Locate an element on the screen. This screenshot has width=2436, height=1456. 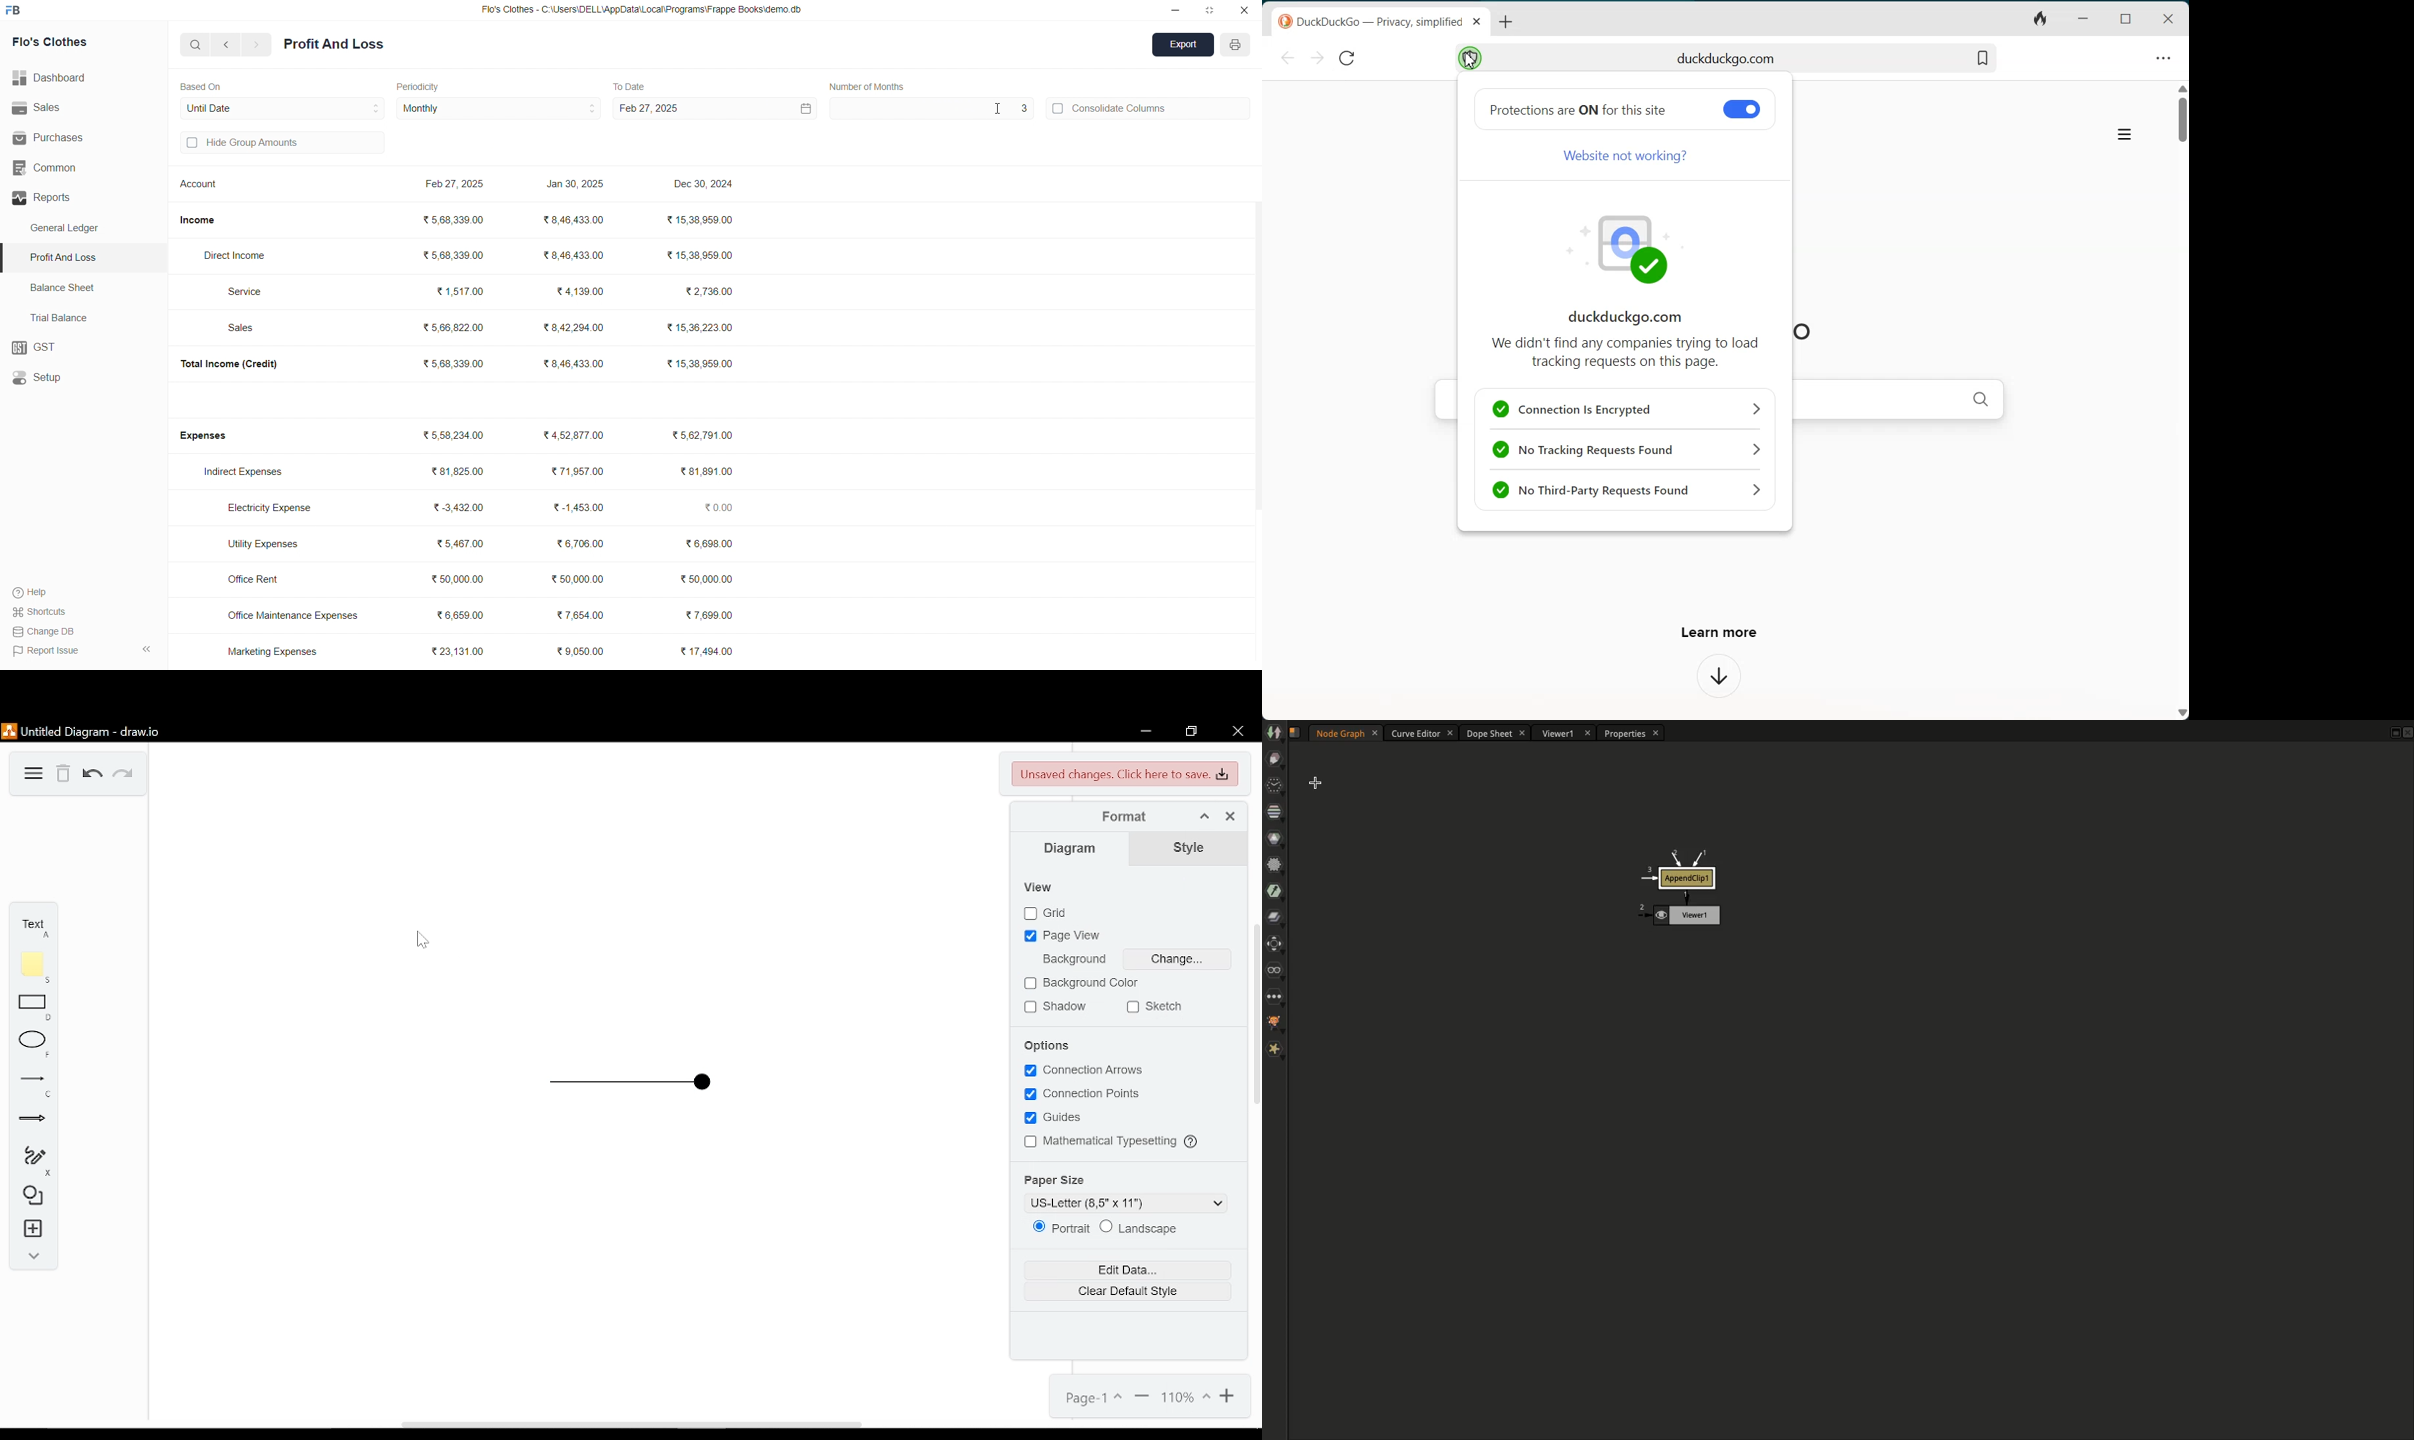
navigate forward is located at coordinates (257, 45).